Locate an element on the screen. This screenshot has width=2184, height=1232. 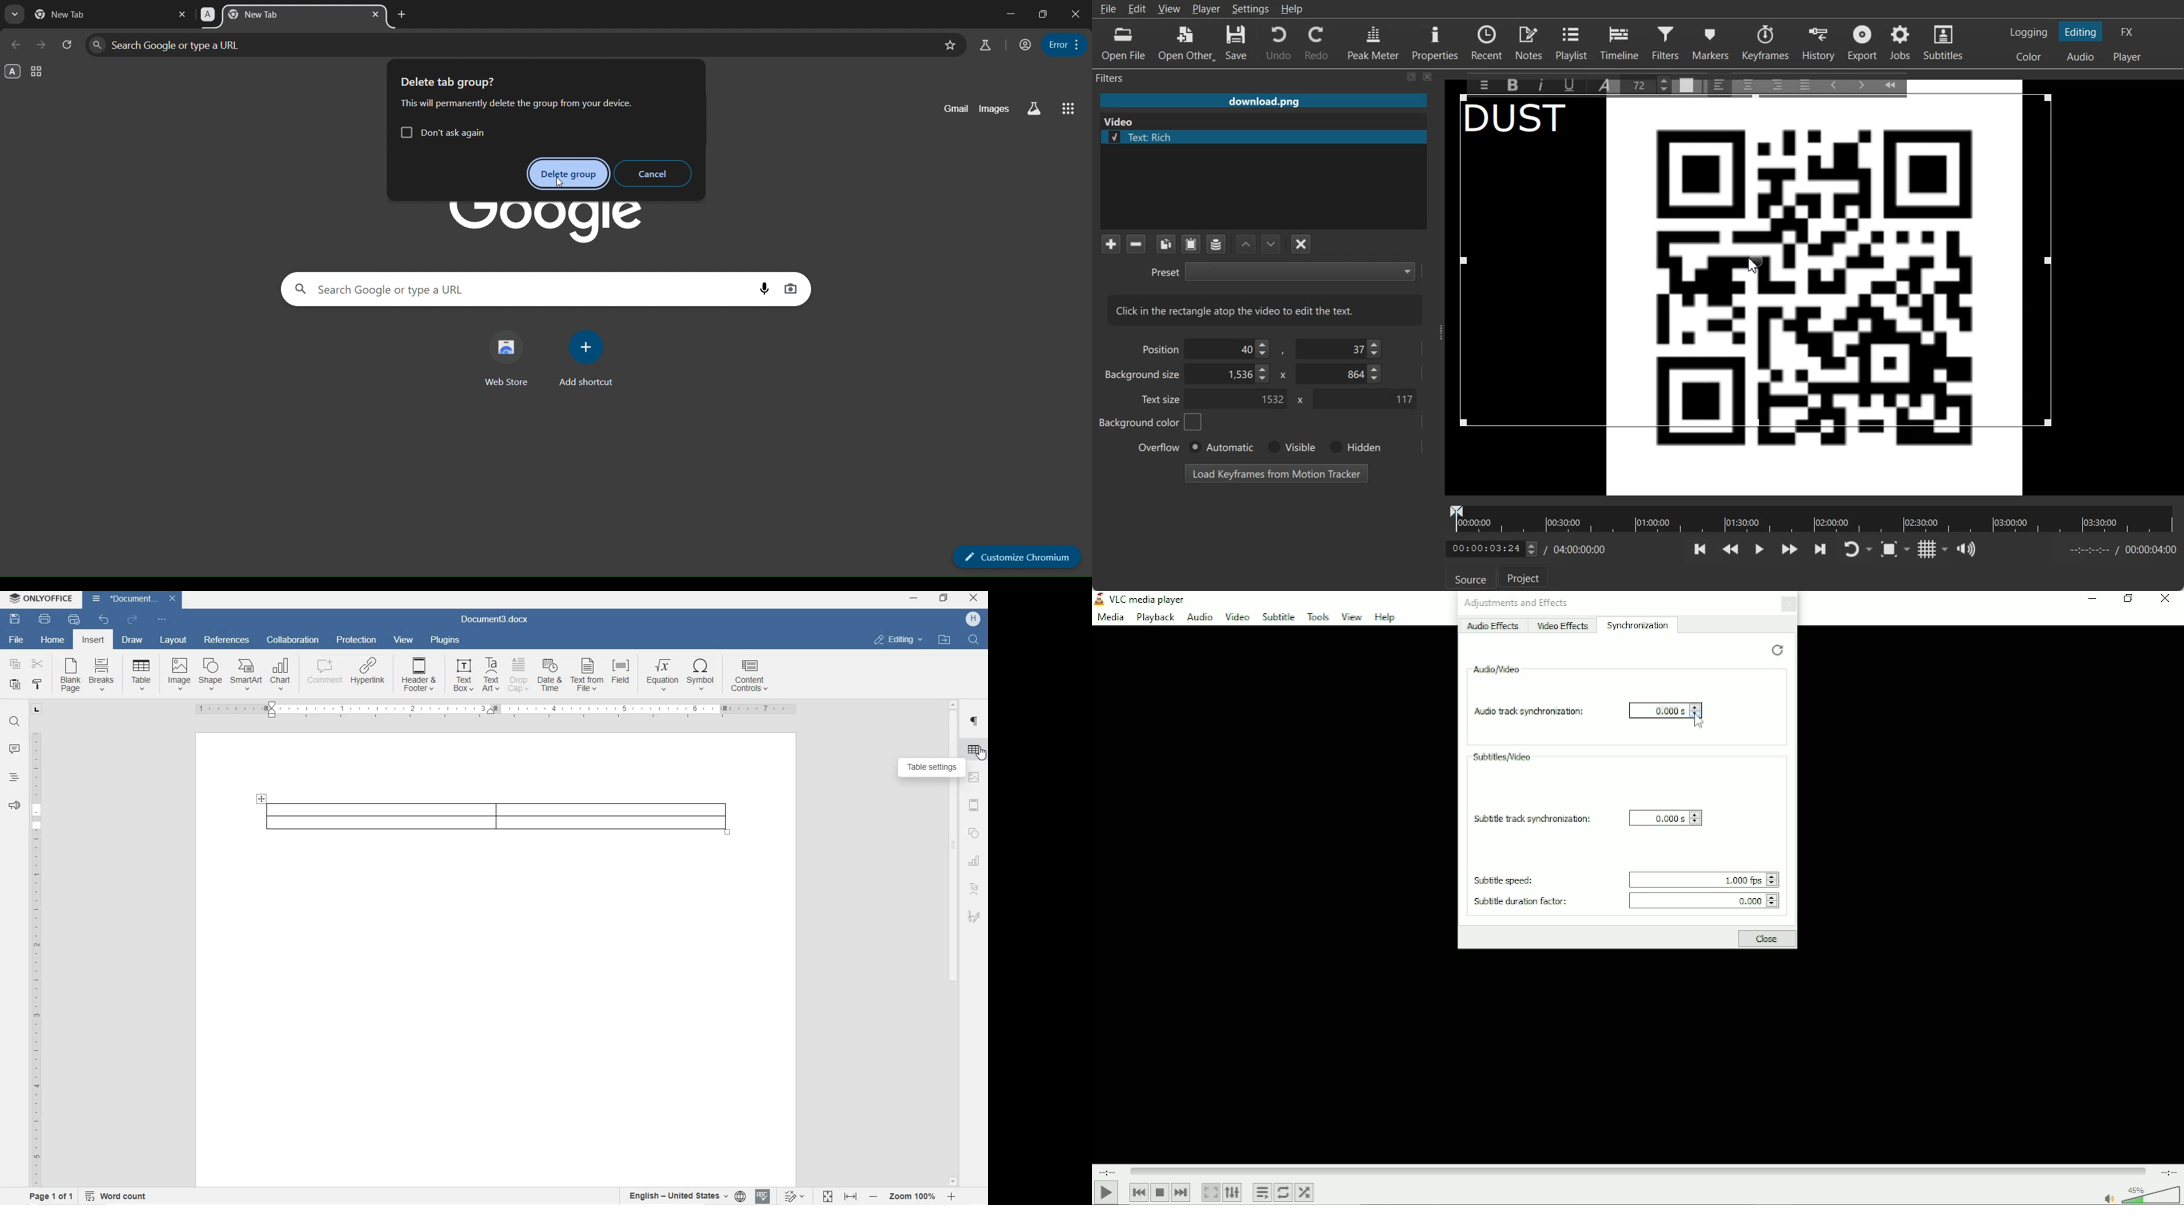
SmartArt is located at coordinates (245, 676).